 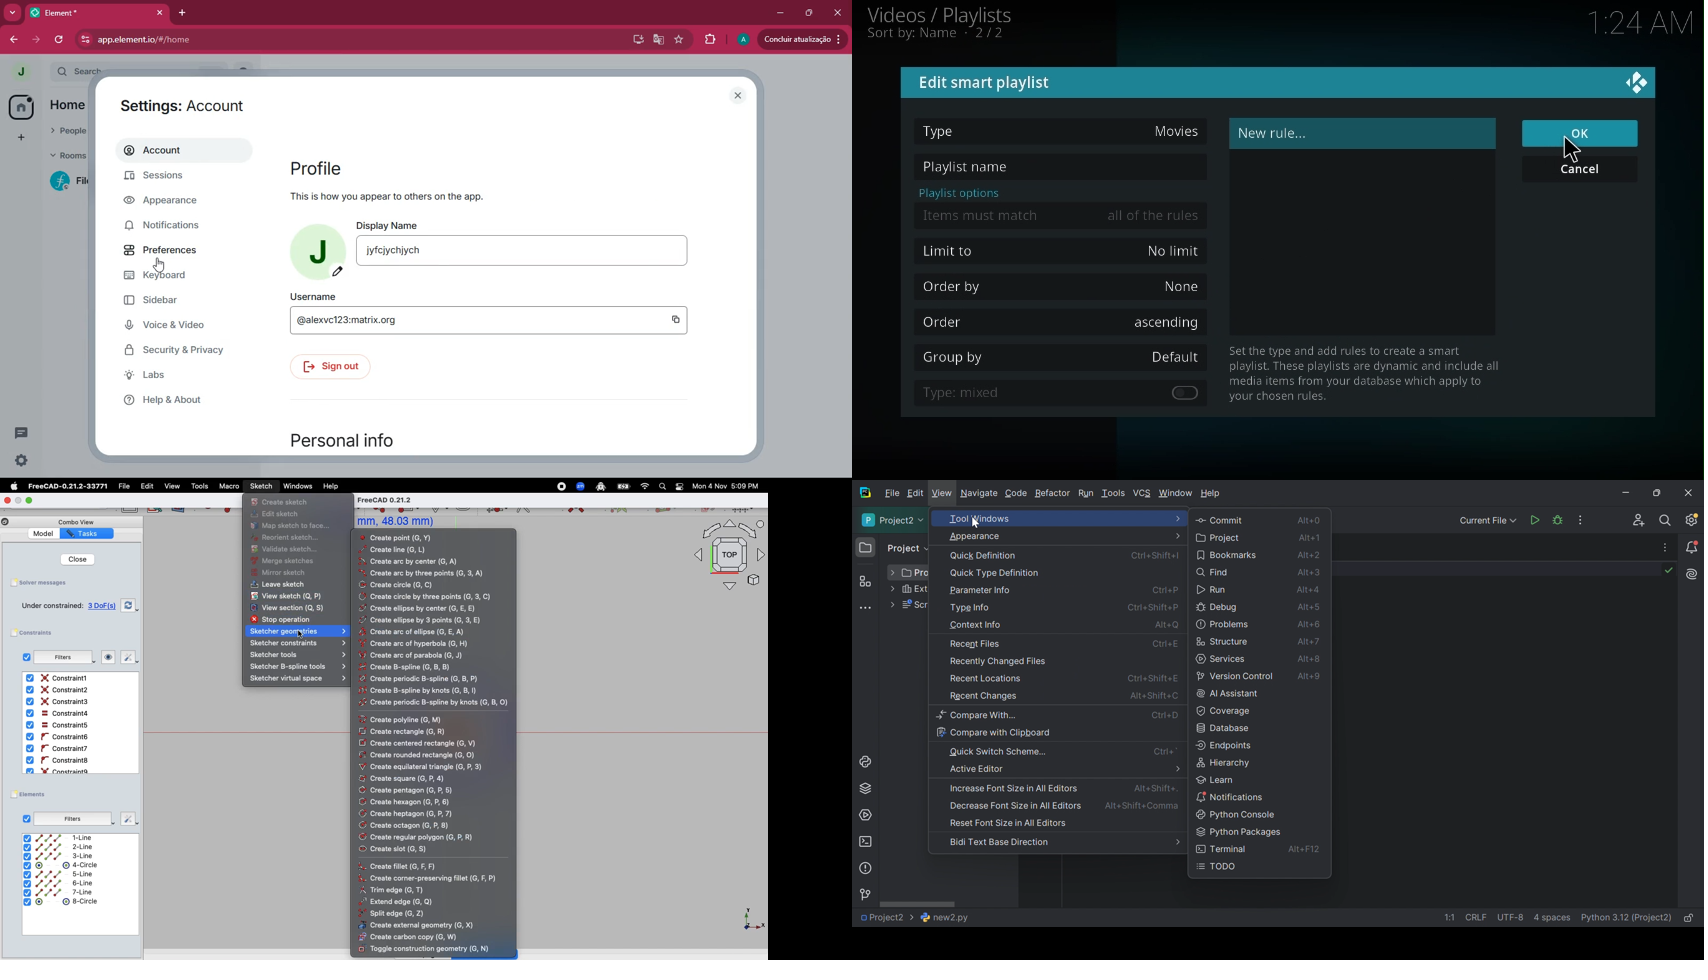 What do you see at coordinates (276, 515) in the screenshot?
I see `Edit sketch` at bounding box center [276, 515].